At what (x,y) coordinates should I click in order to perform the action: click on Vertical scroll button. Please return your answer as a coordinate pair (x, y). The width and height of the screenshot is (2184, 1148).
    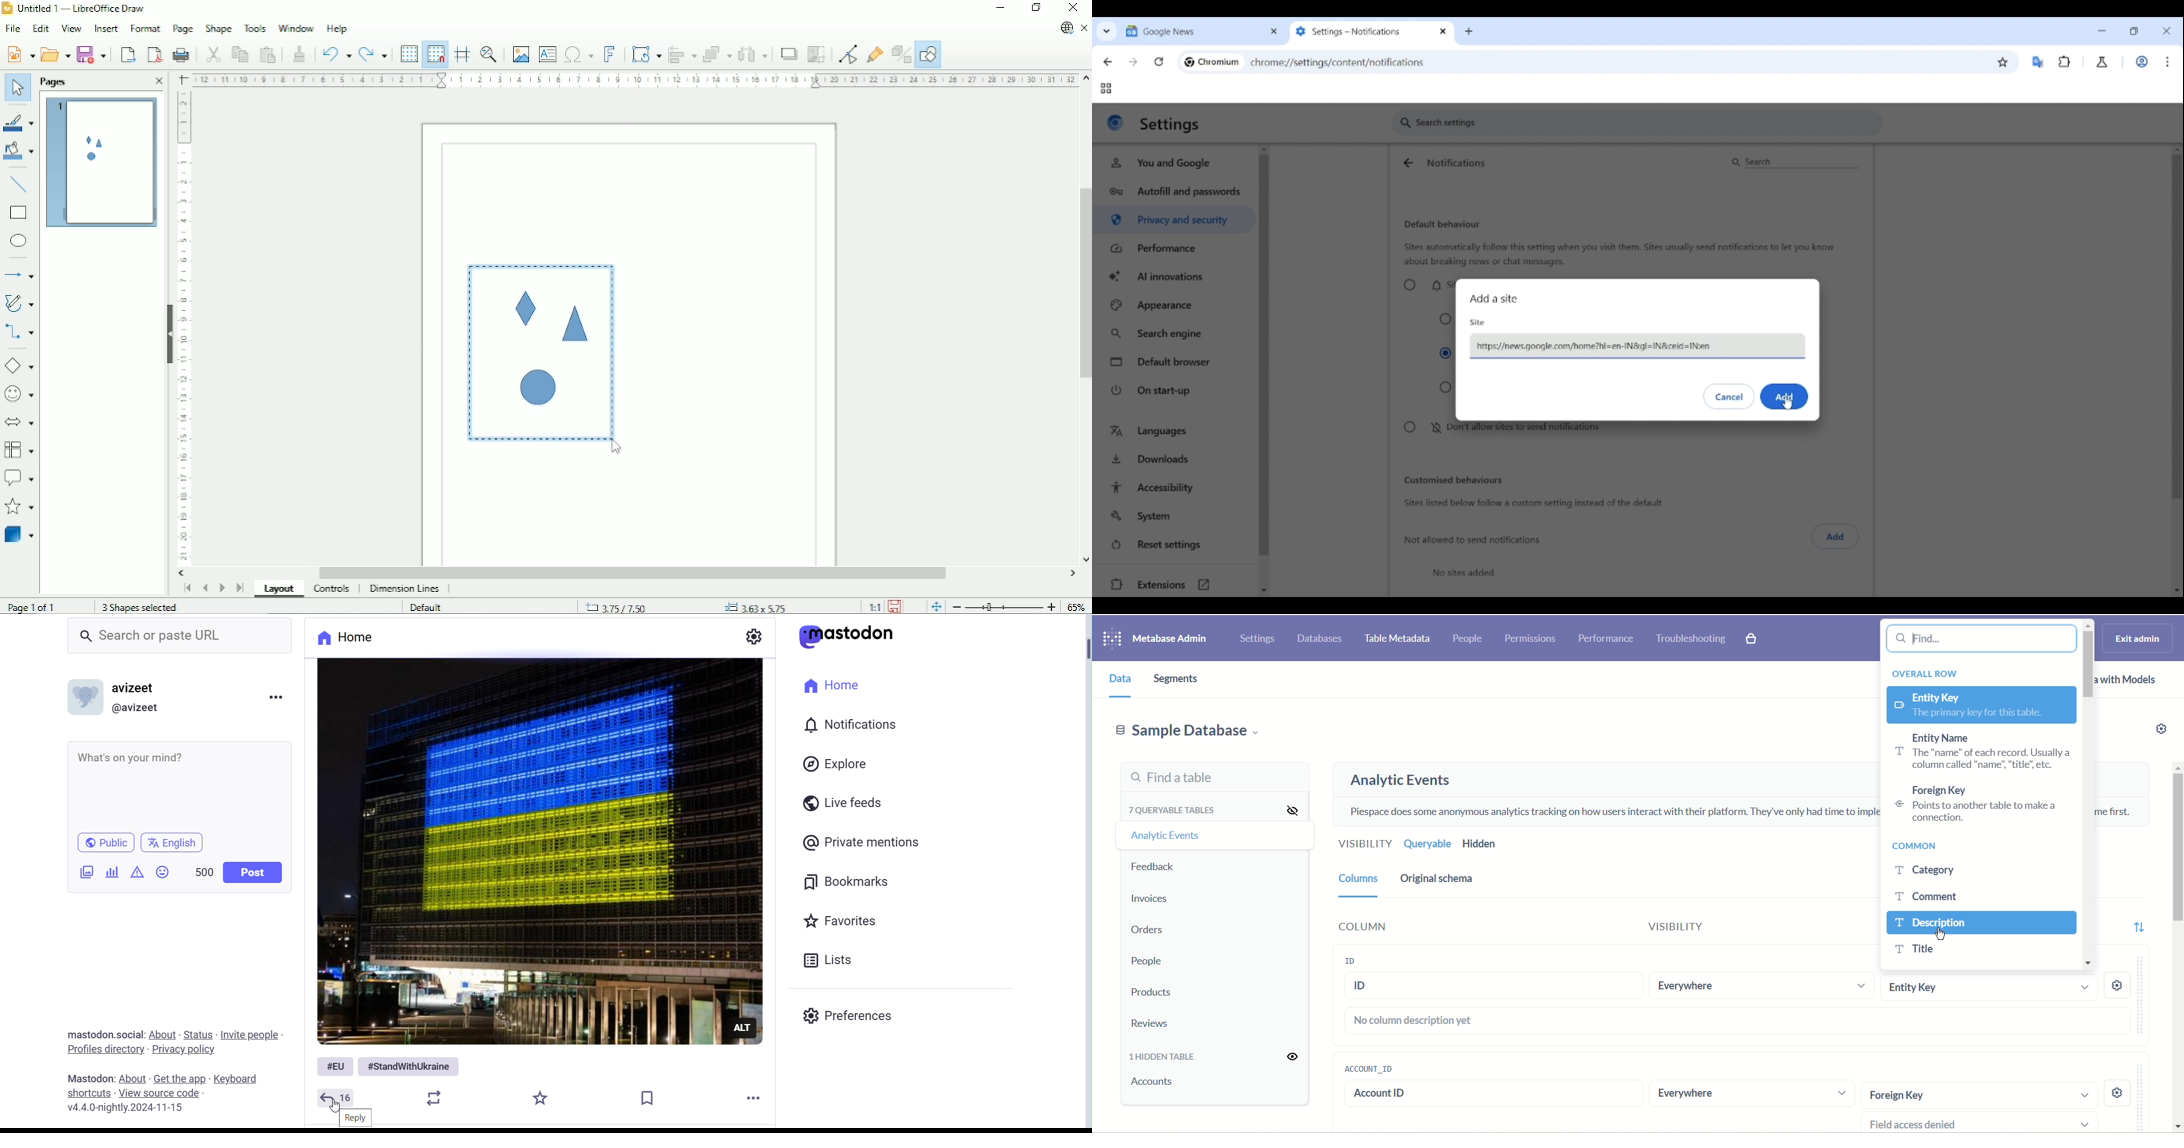
    Looking at the image, I should click on (1085, 80).